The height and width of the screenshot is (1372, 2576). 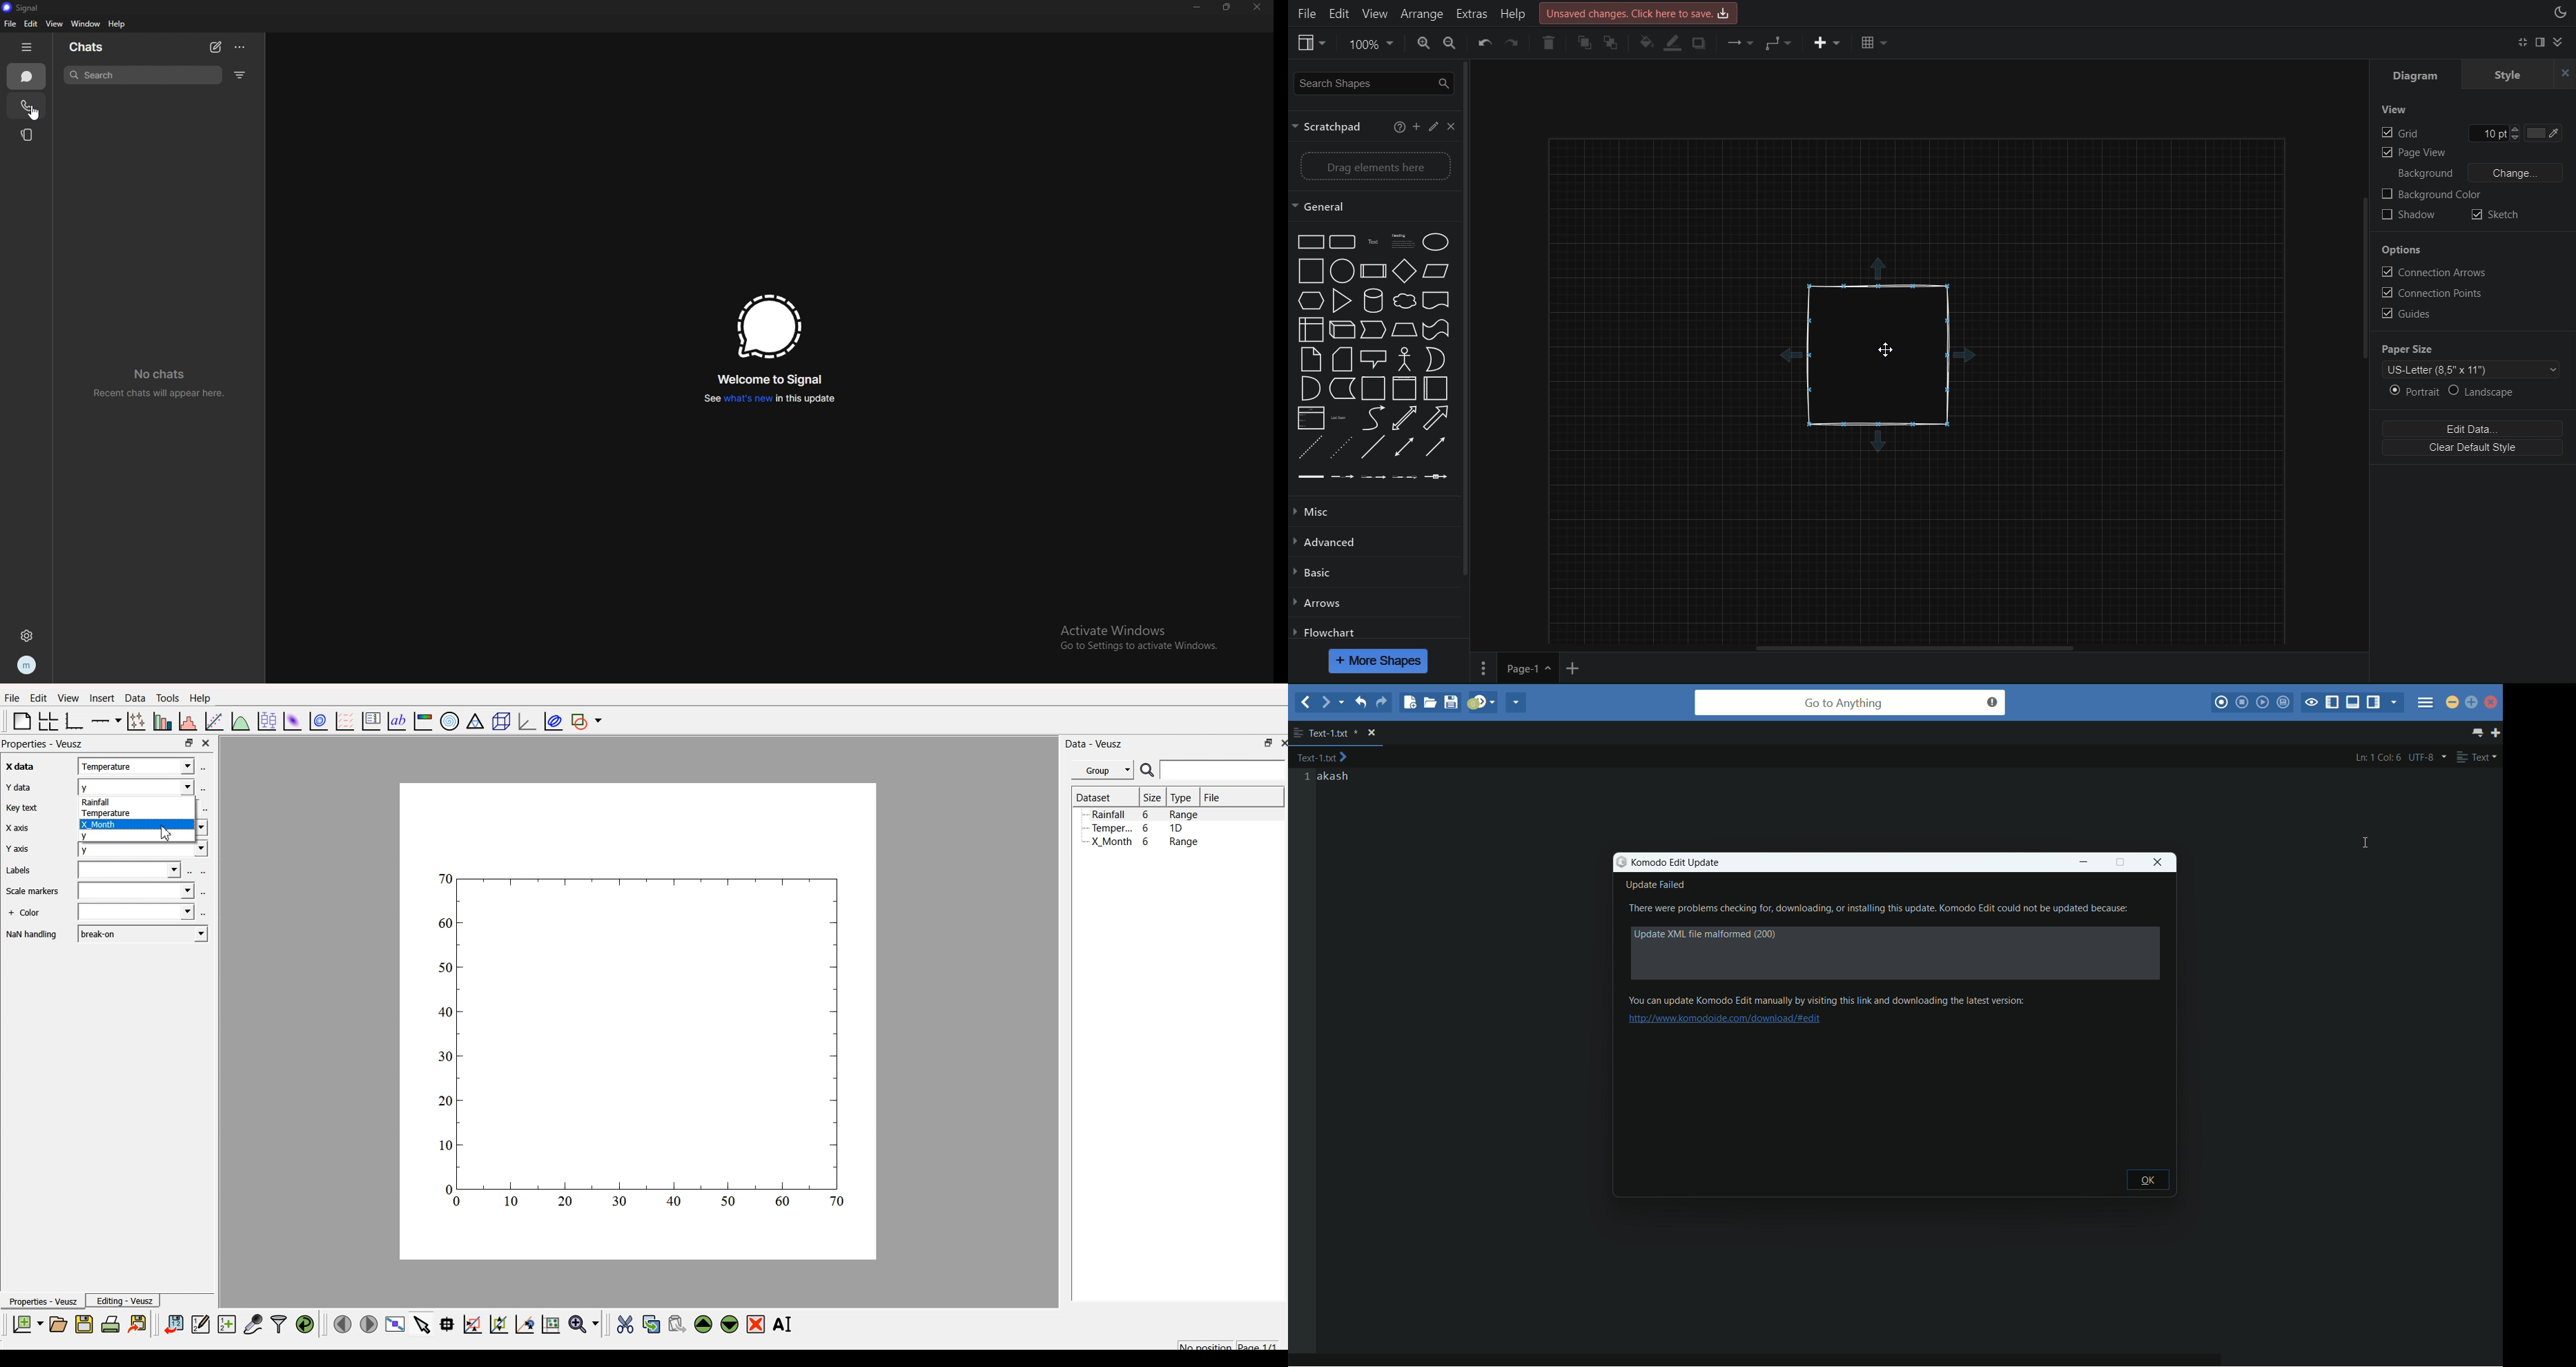 I want to click on Arrange, so click(x=1420, y=12).